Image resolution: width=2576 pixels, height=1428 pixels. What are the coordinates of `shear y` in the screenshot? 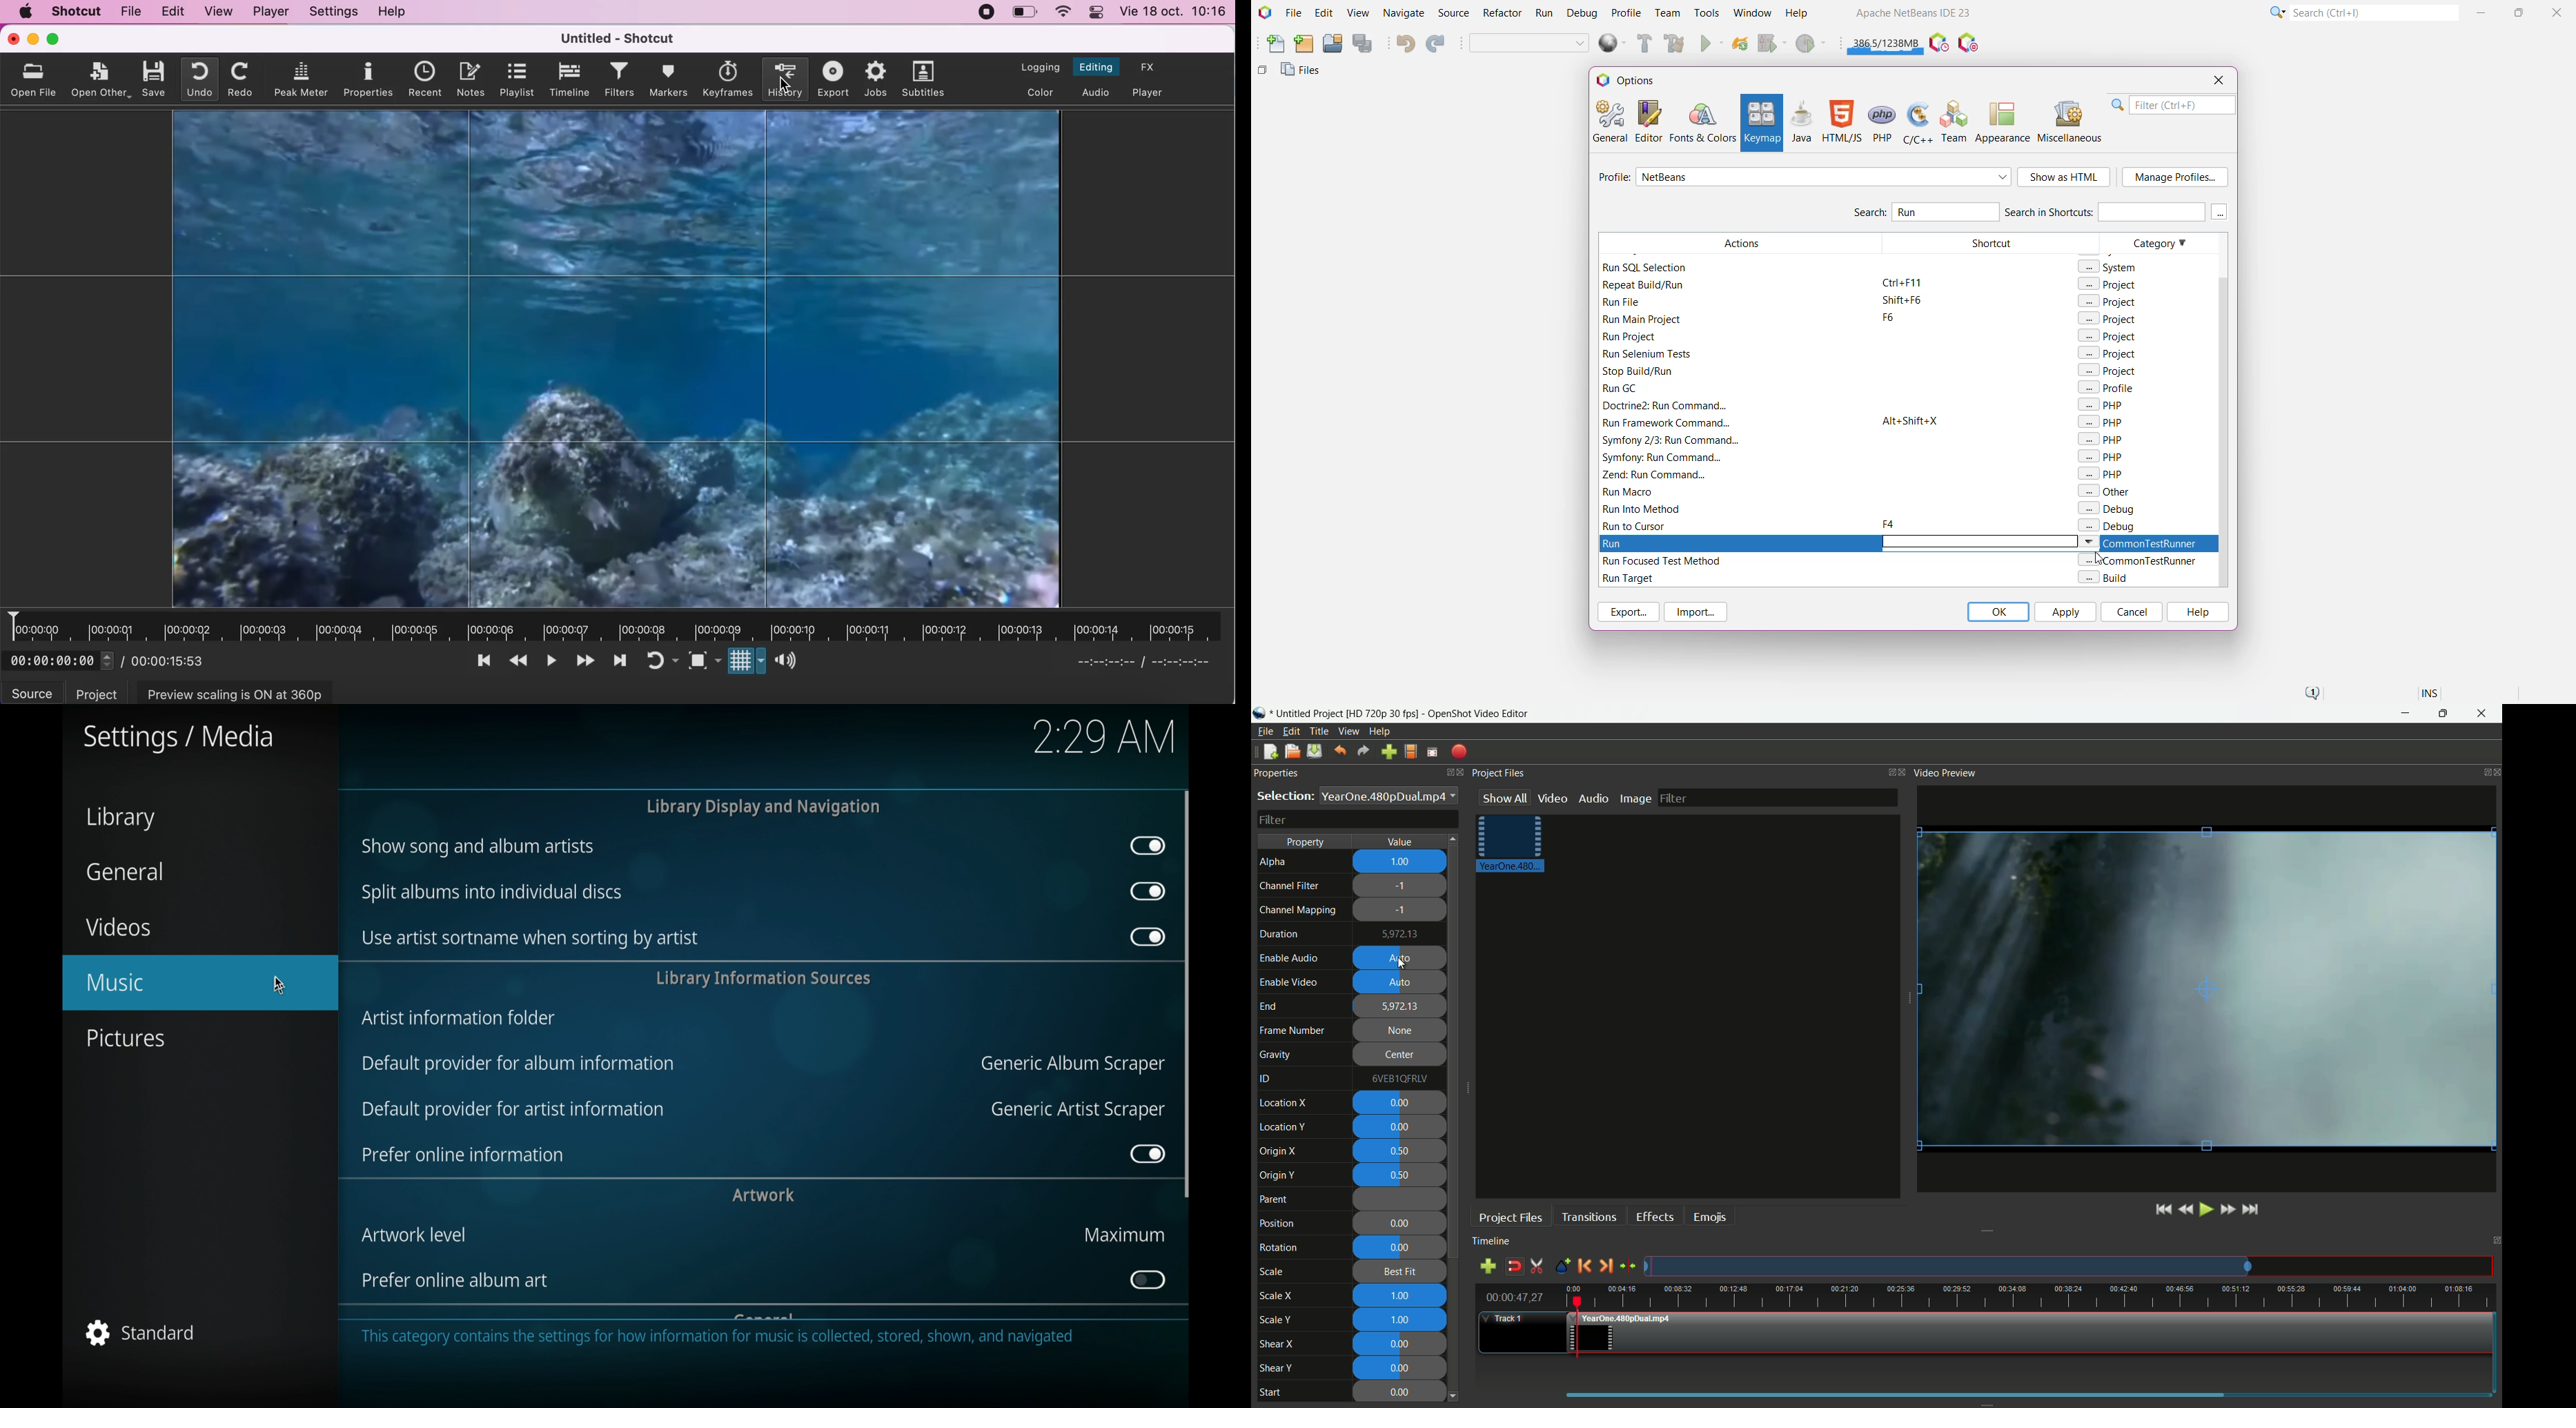 It's located at (1276, 1369).